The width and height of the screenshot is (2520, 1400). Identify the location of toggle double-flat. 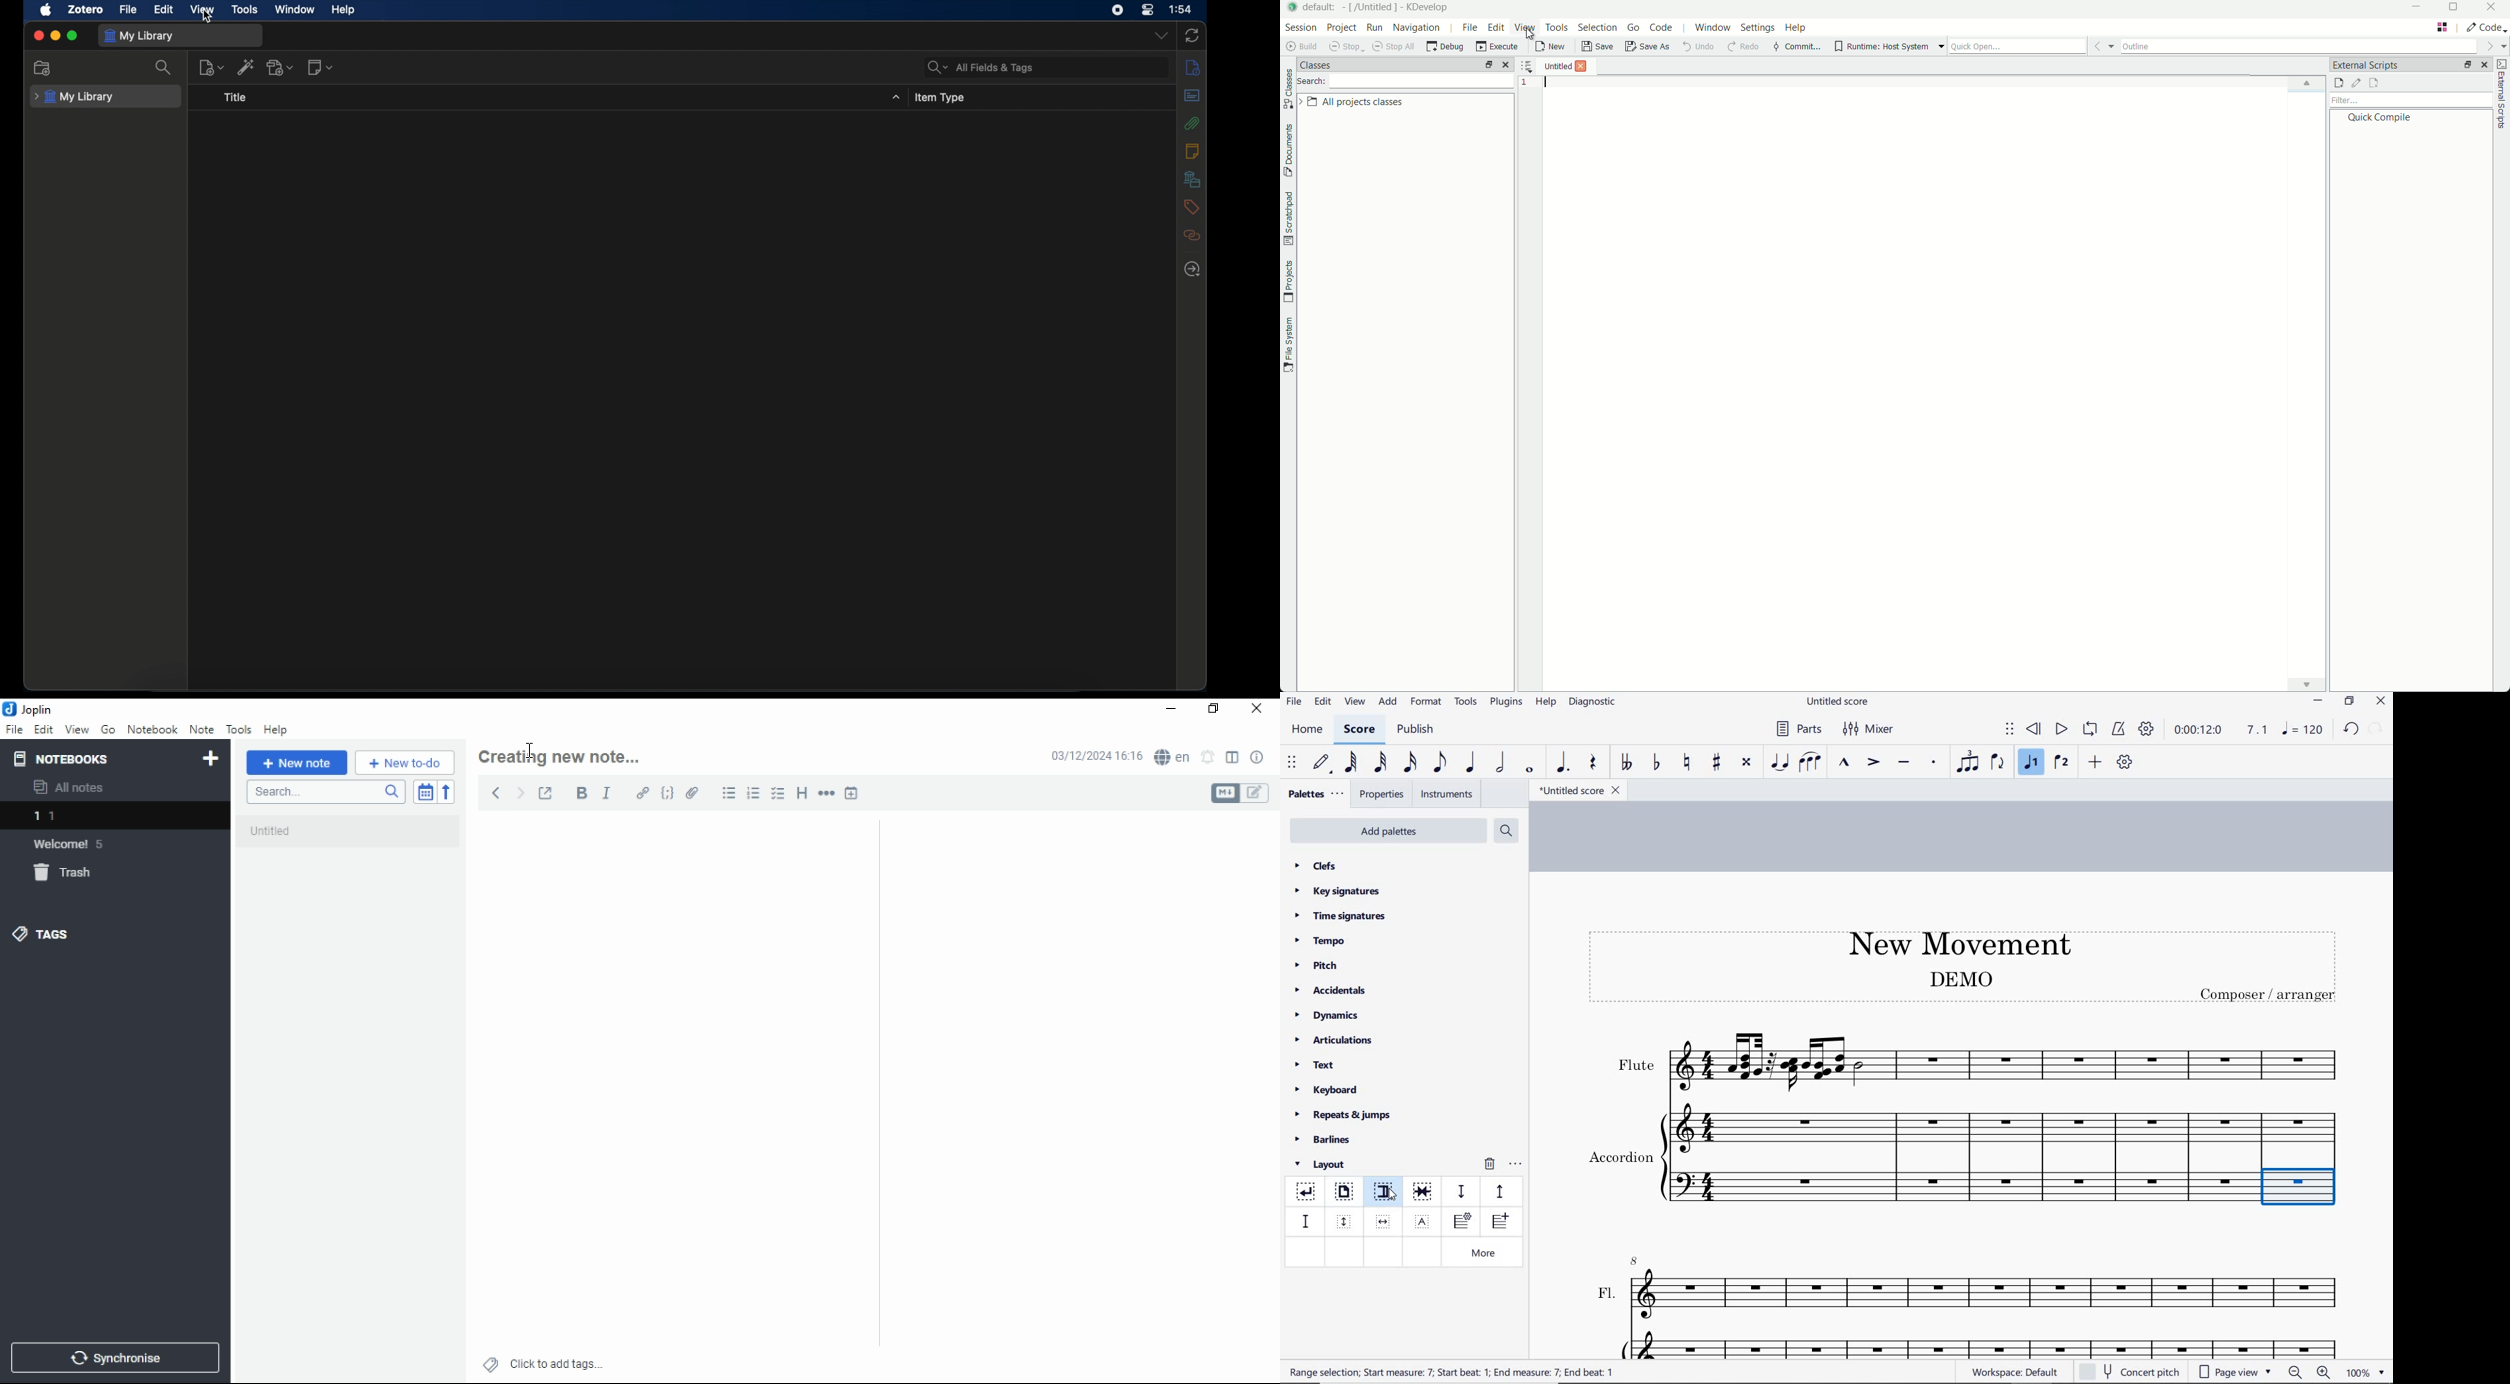
(1626, 763).